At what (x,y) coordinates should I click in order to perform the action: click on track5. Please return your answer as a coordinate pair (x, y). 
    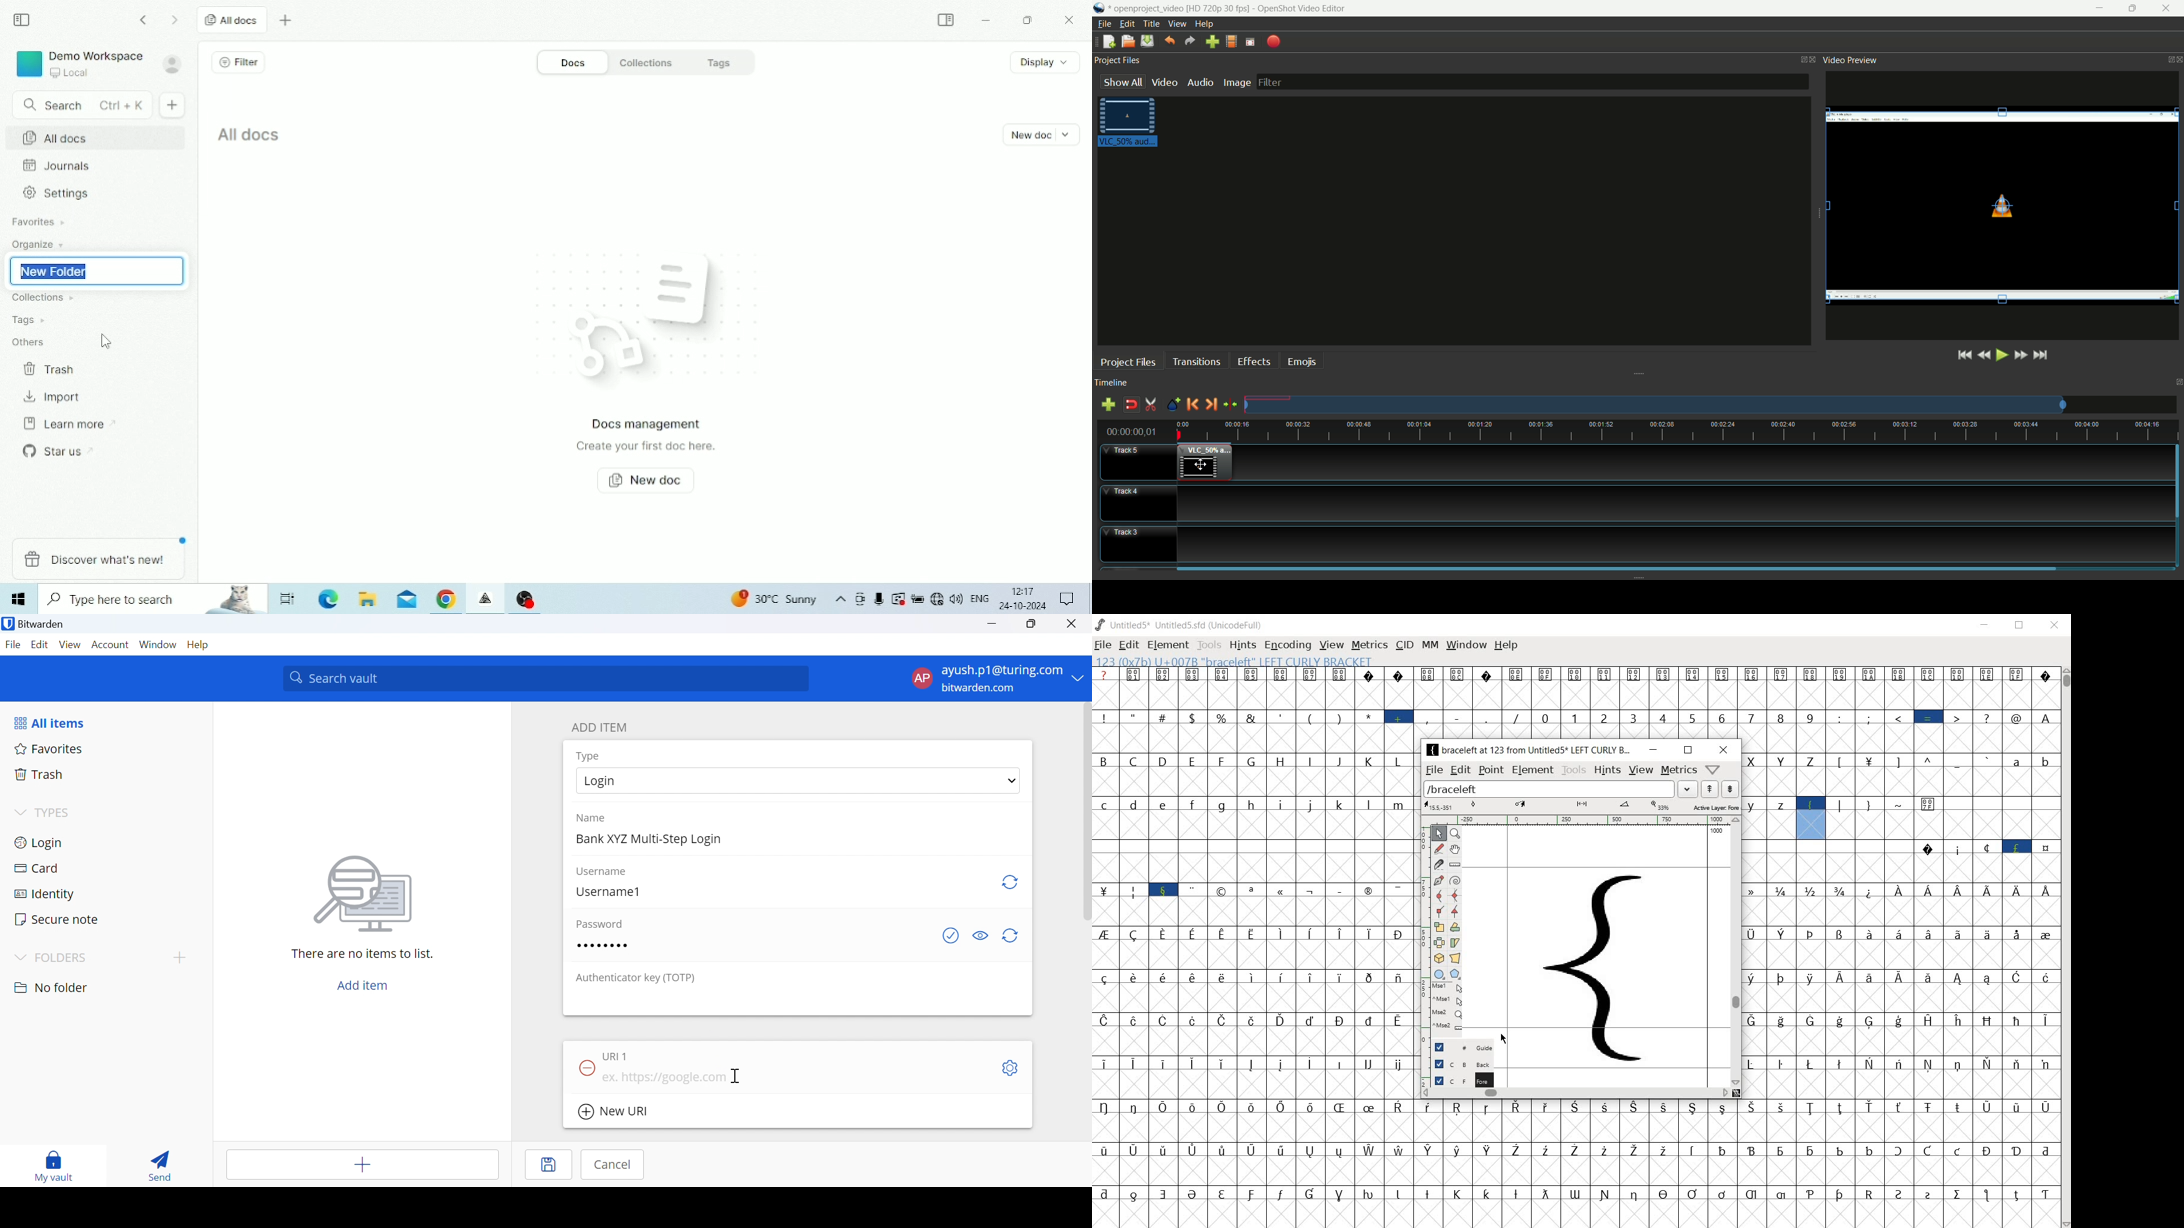
    Looking at the image, I should click on (1138, 464).